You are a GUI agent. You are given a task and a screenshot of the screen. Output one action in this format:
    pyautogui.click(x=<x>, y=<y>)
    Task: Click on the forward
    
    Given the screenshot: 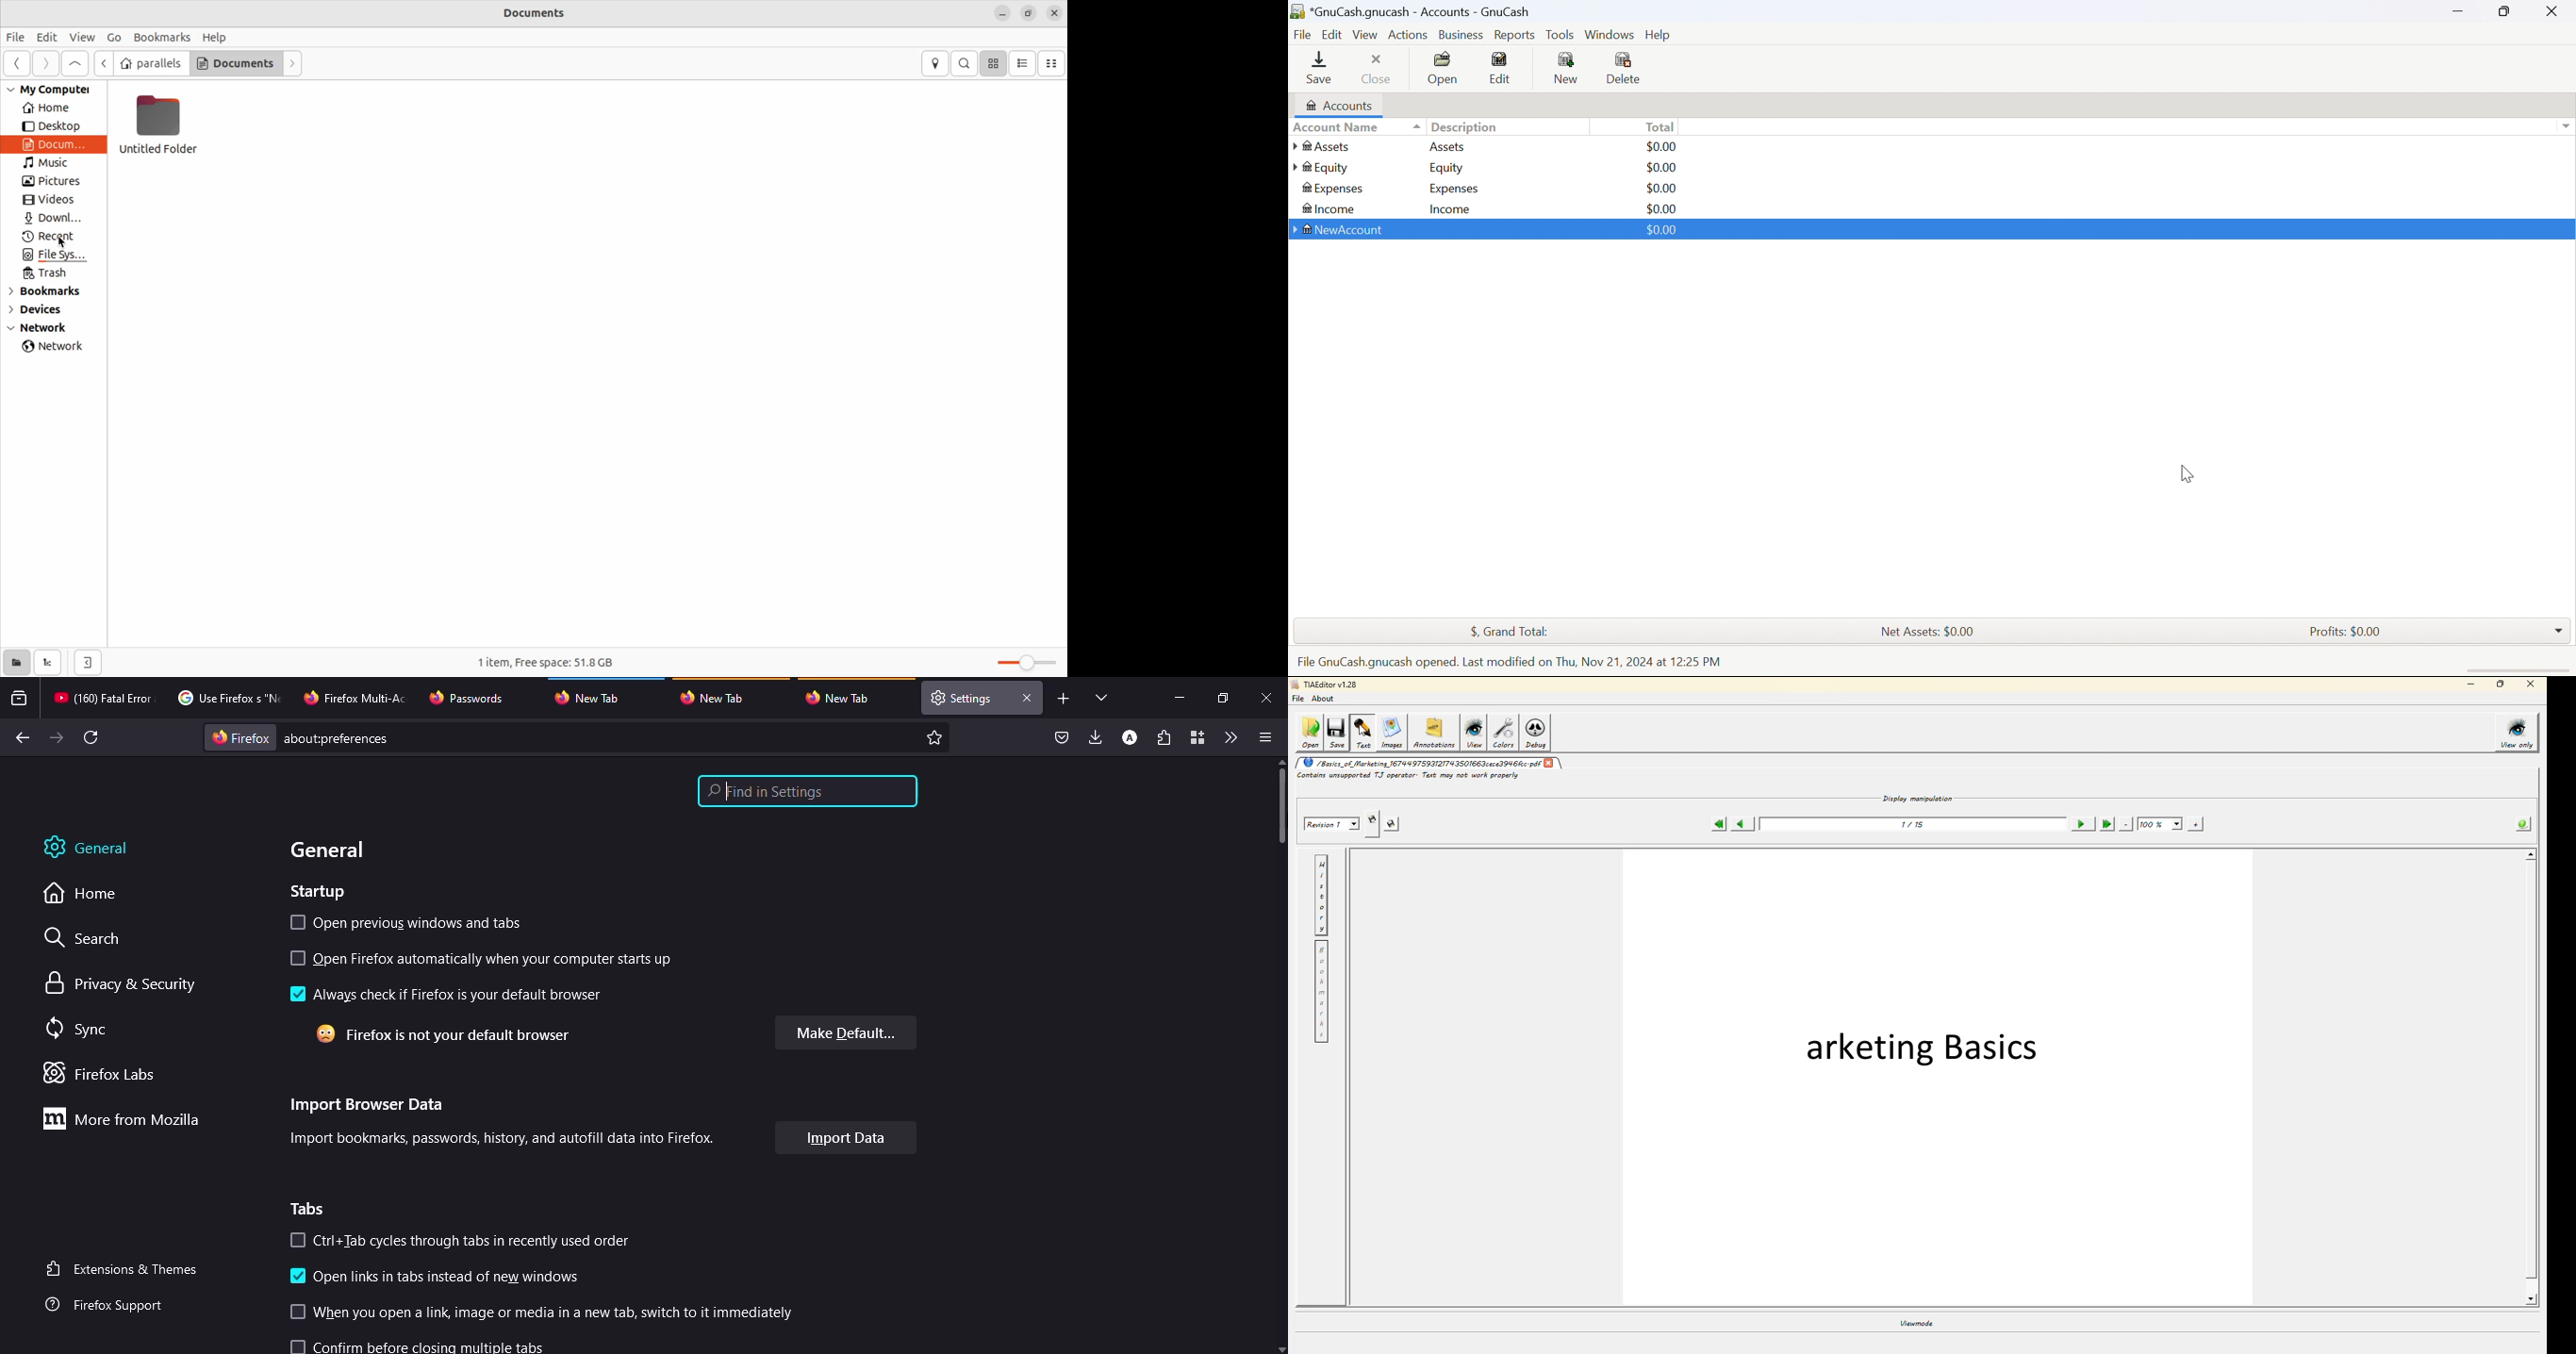 What is the action you would take?
    pyautogui.click(x=57, y=737)
    